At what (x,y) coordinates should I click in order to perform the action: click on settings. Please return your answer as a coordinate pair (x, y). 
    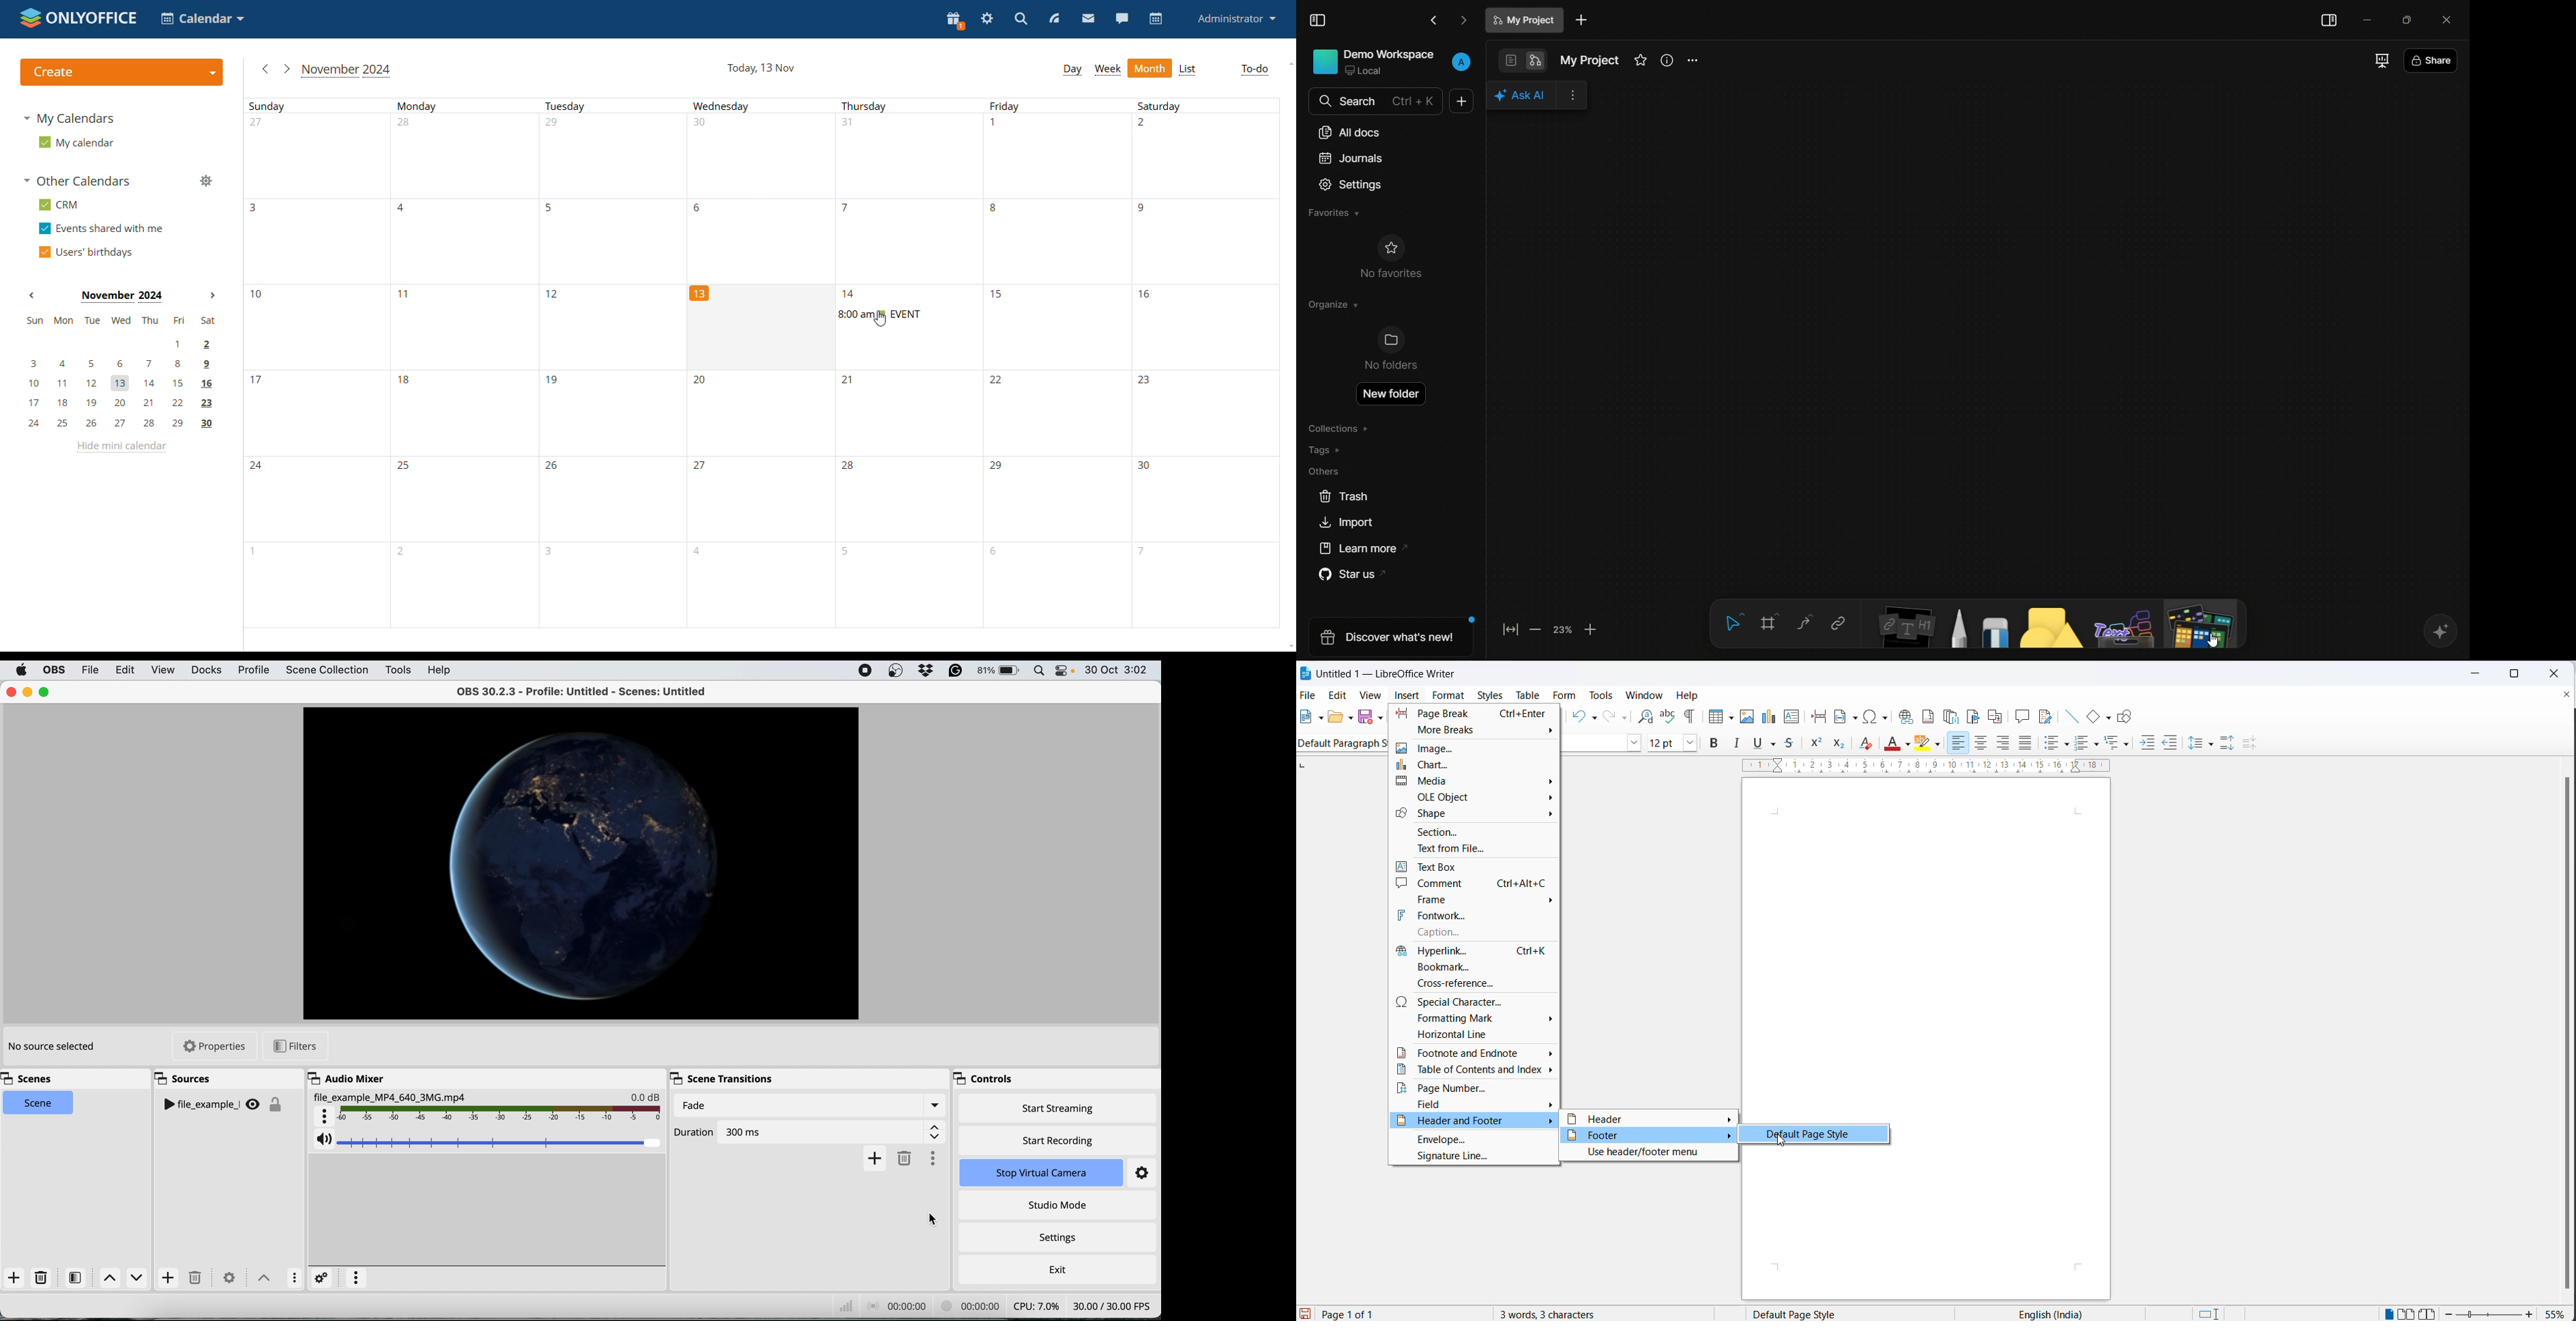
    Looking at the image, I should click on (1692, 61).